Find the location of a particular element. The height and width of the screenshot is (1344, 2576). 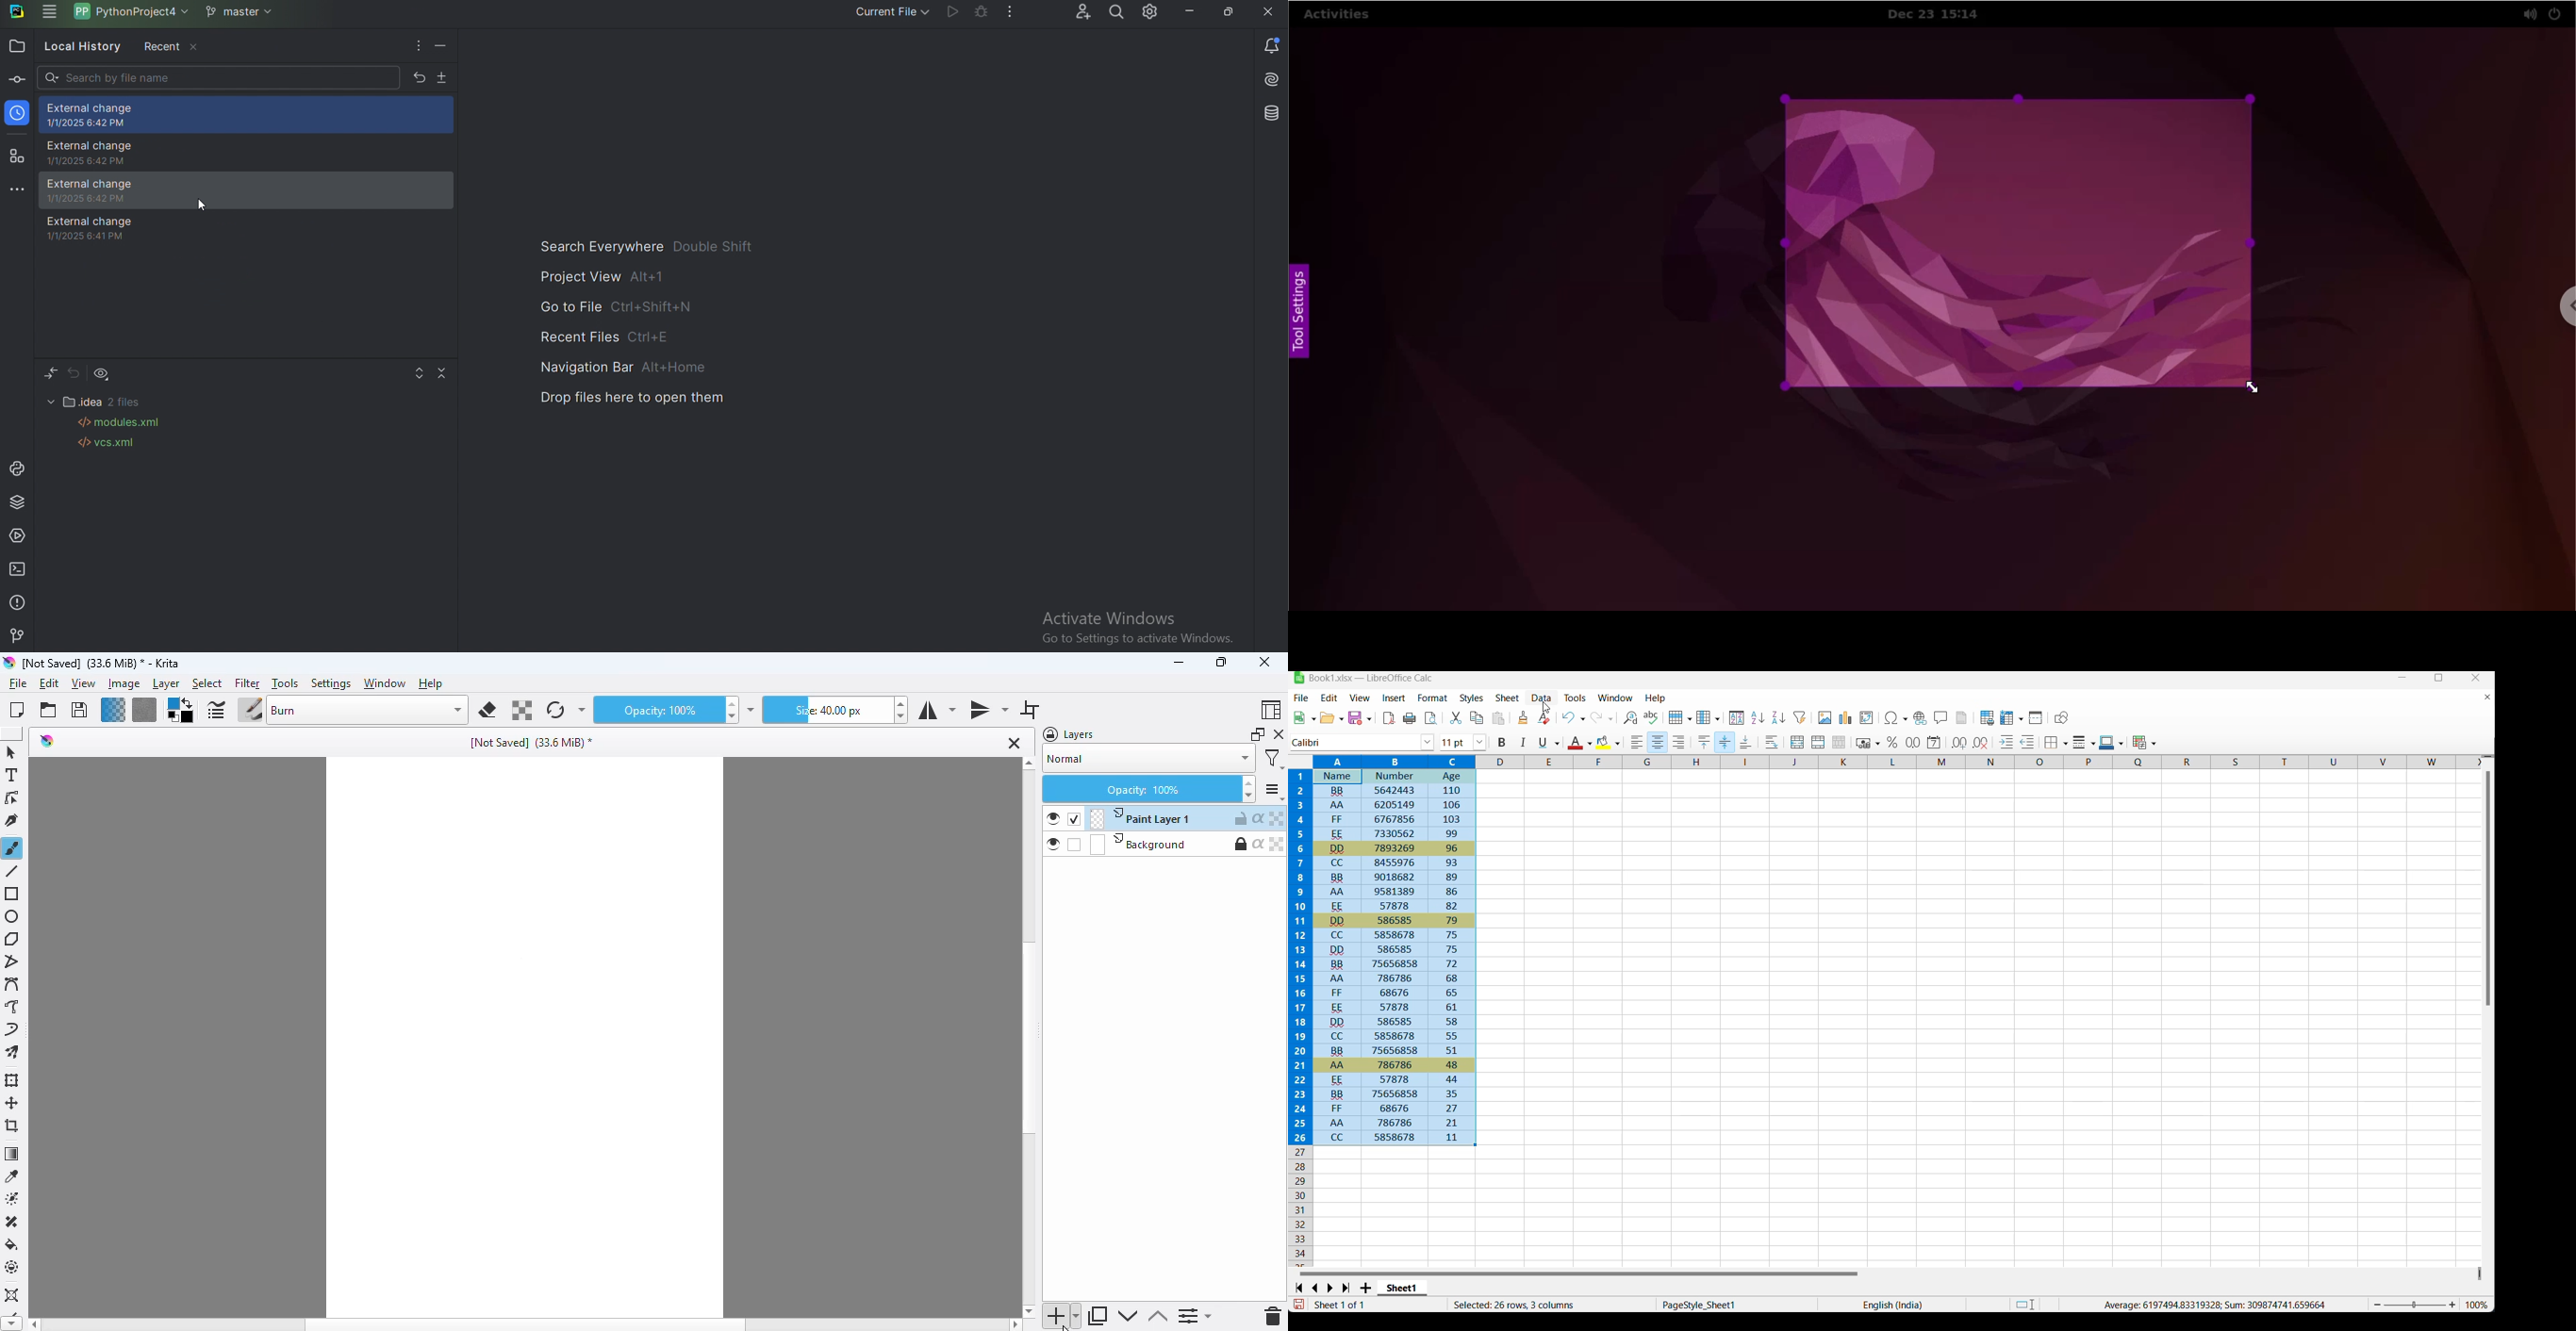

Font size options is located at coordinates (1480, 742).